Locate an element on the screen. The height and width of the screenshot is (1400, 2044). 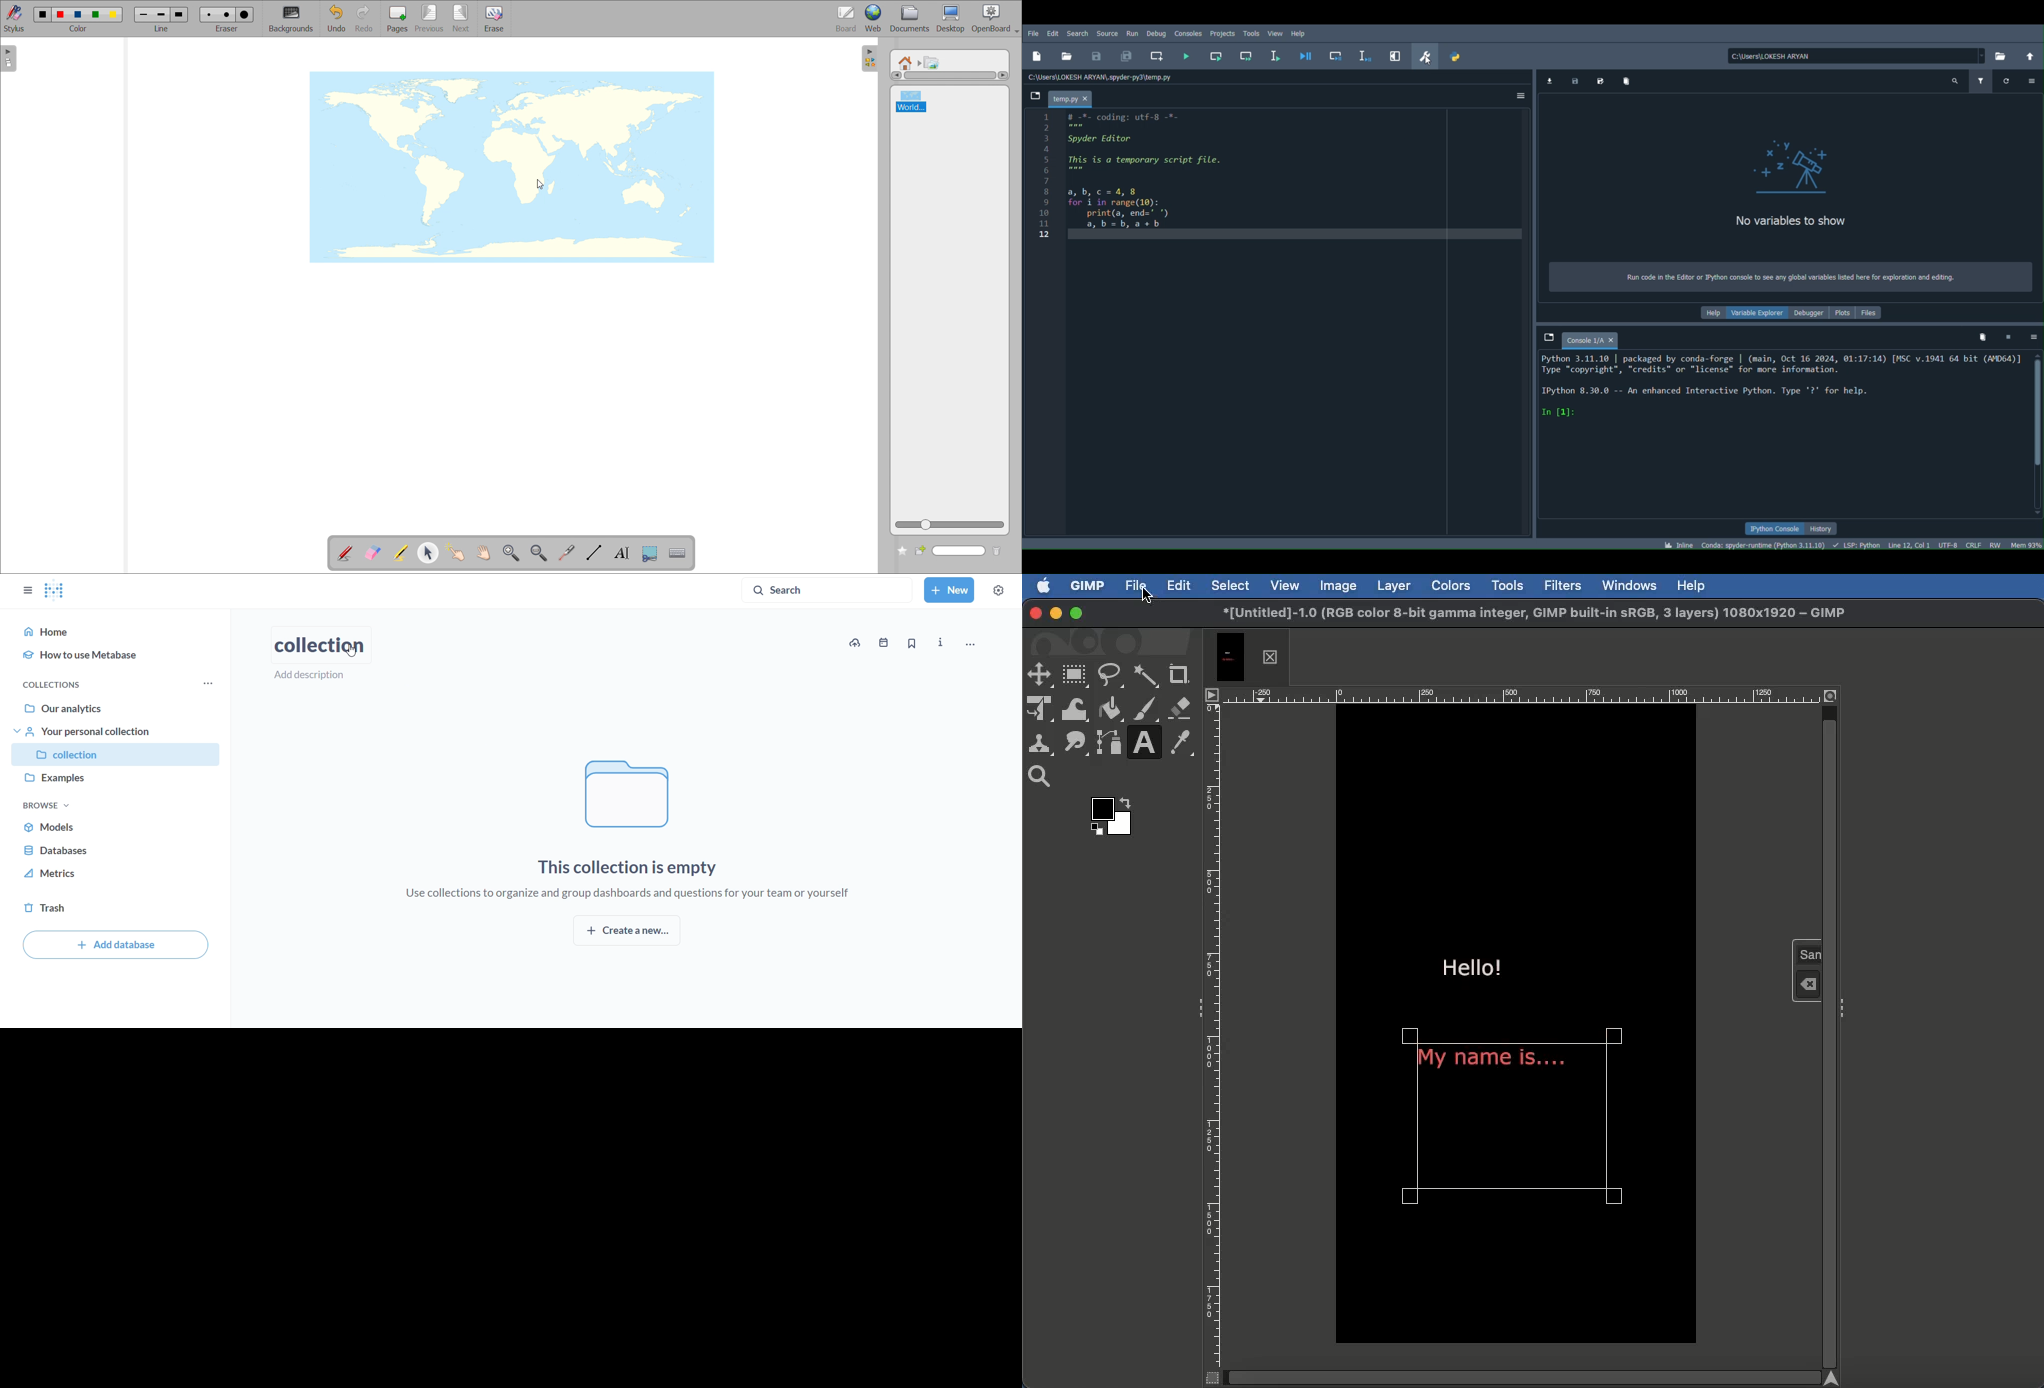
Source is located at coordinates (1109, 33).